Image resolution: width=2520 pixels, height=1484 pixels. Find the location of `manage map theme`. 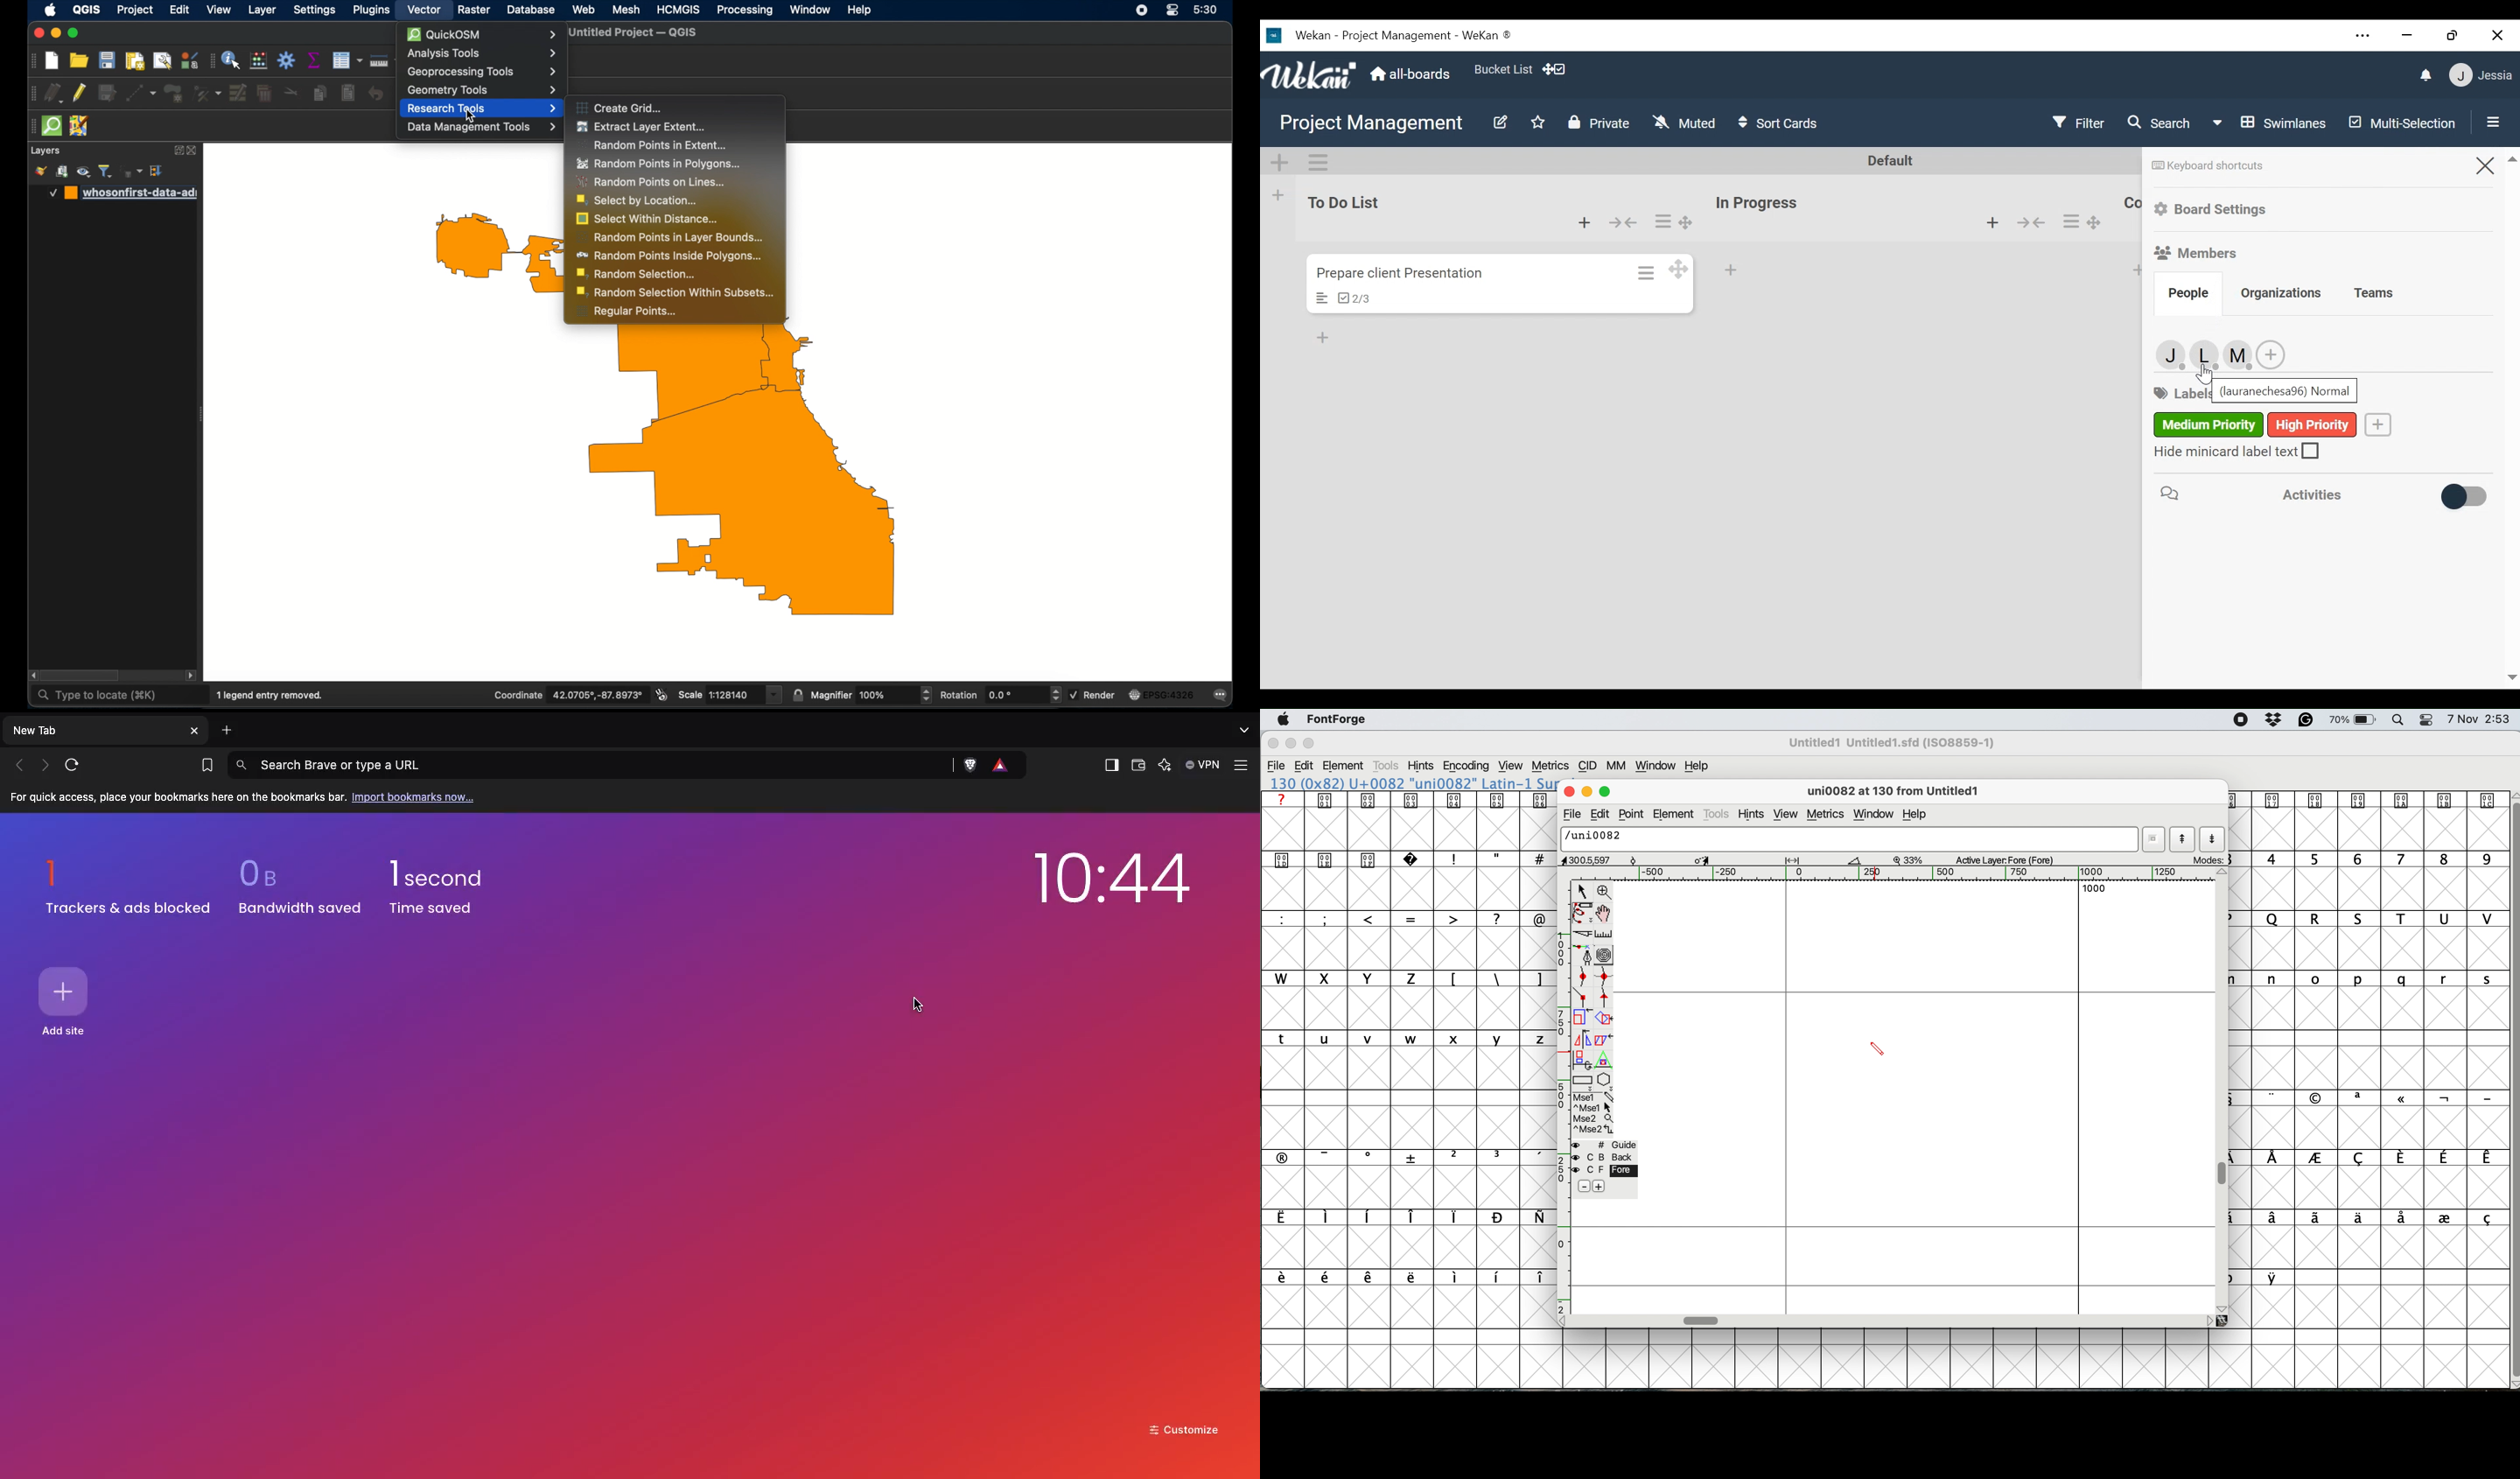

manage map theme is located at coordinates (85, 172).